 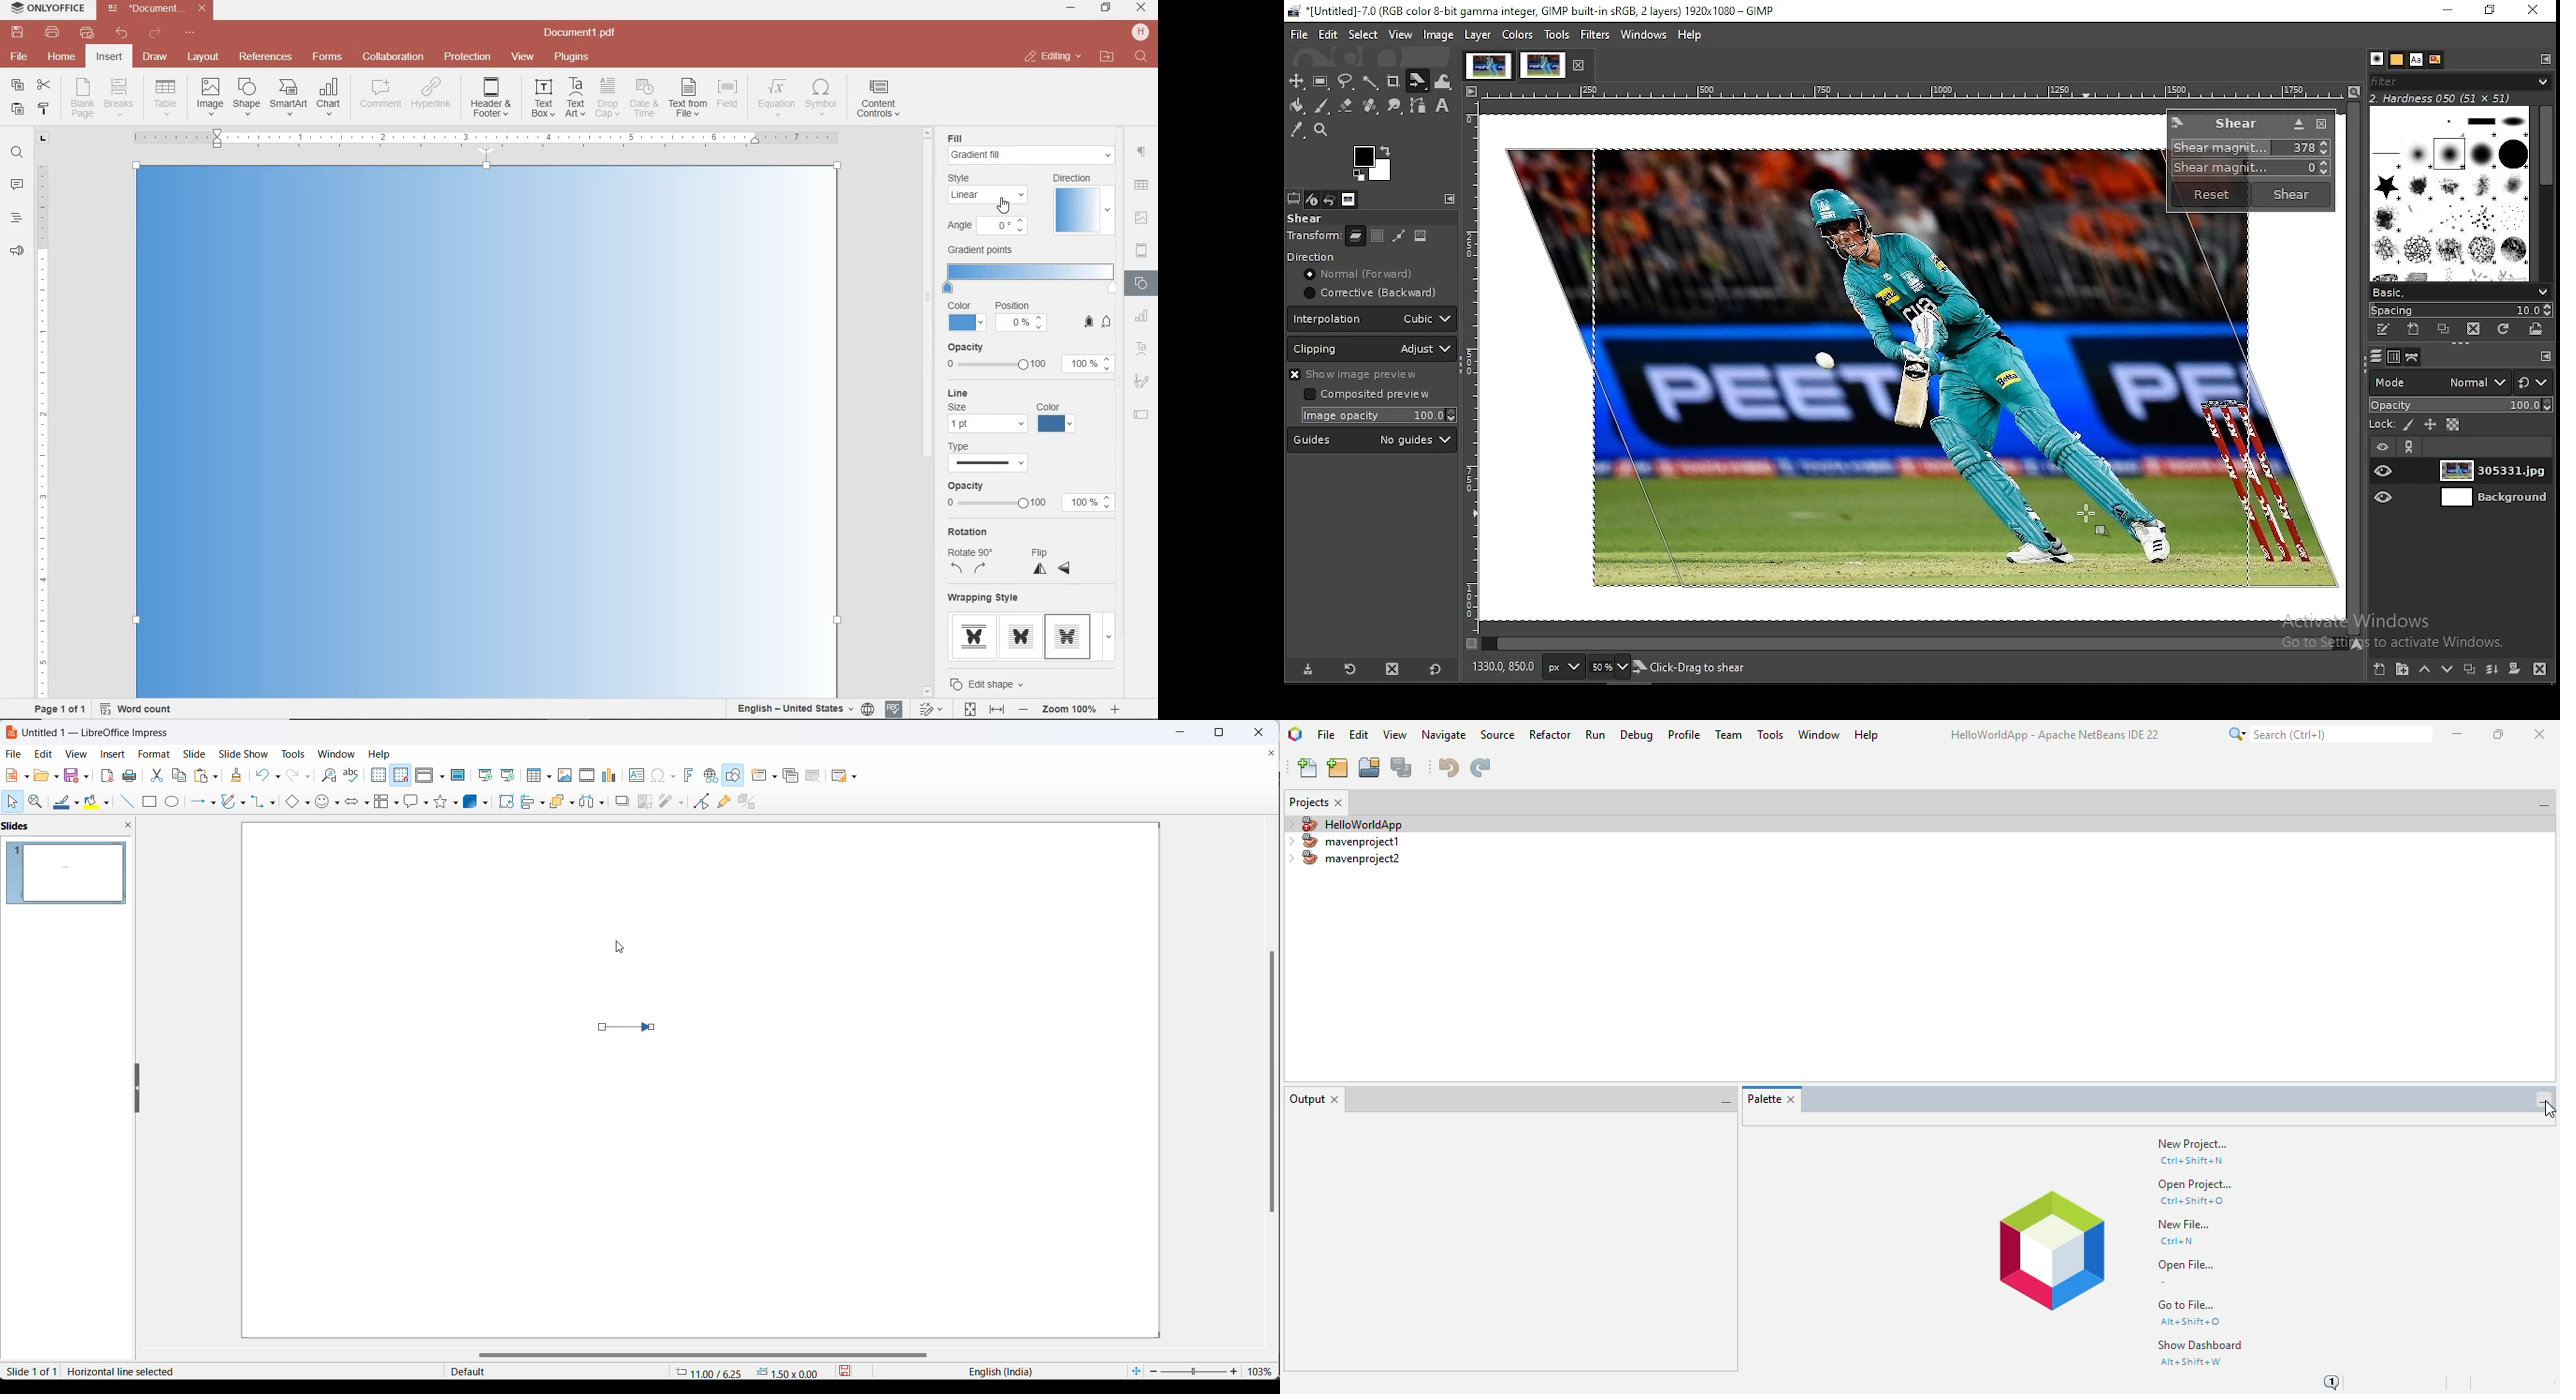 I want to click on arrange, so click(x=563, y=803).